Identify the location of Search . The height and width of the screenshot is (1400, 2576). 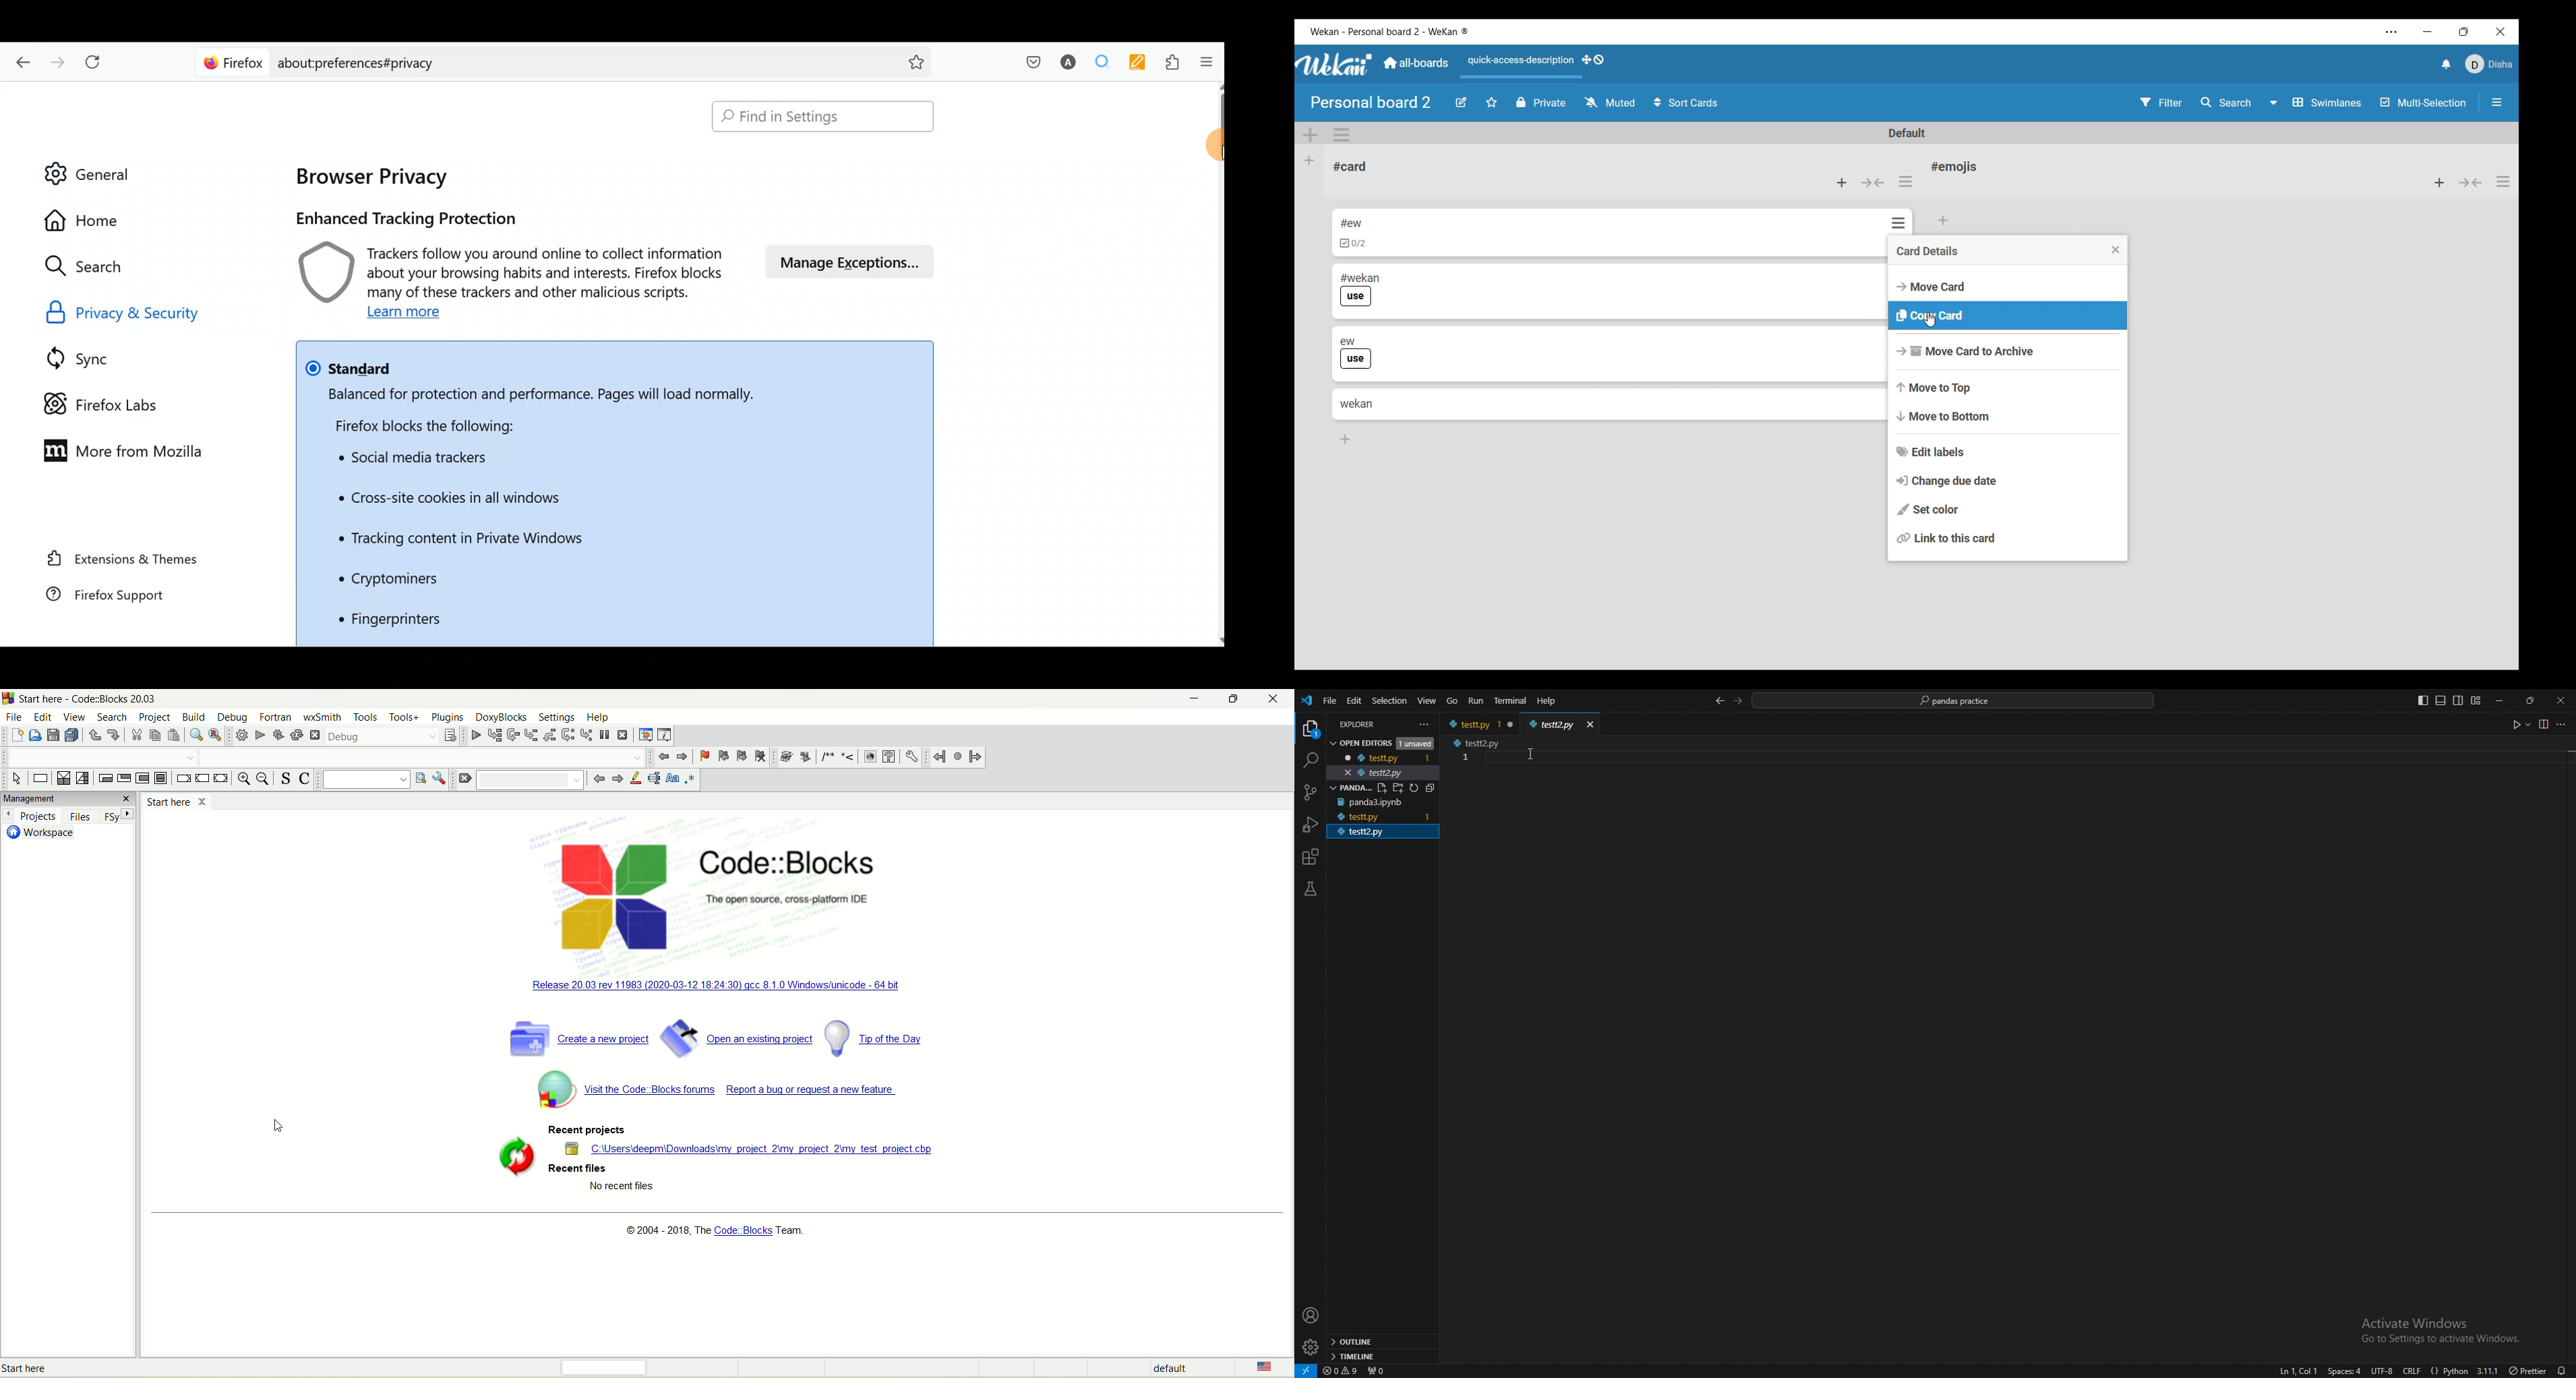
(2226, 103).